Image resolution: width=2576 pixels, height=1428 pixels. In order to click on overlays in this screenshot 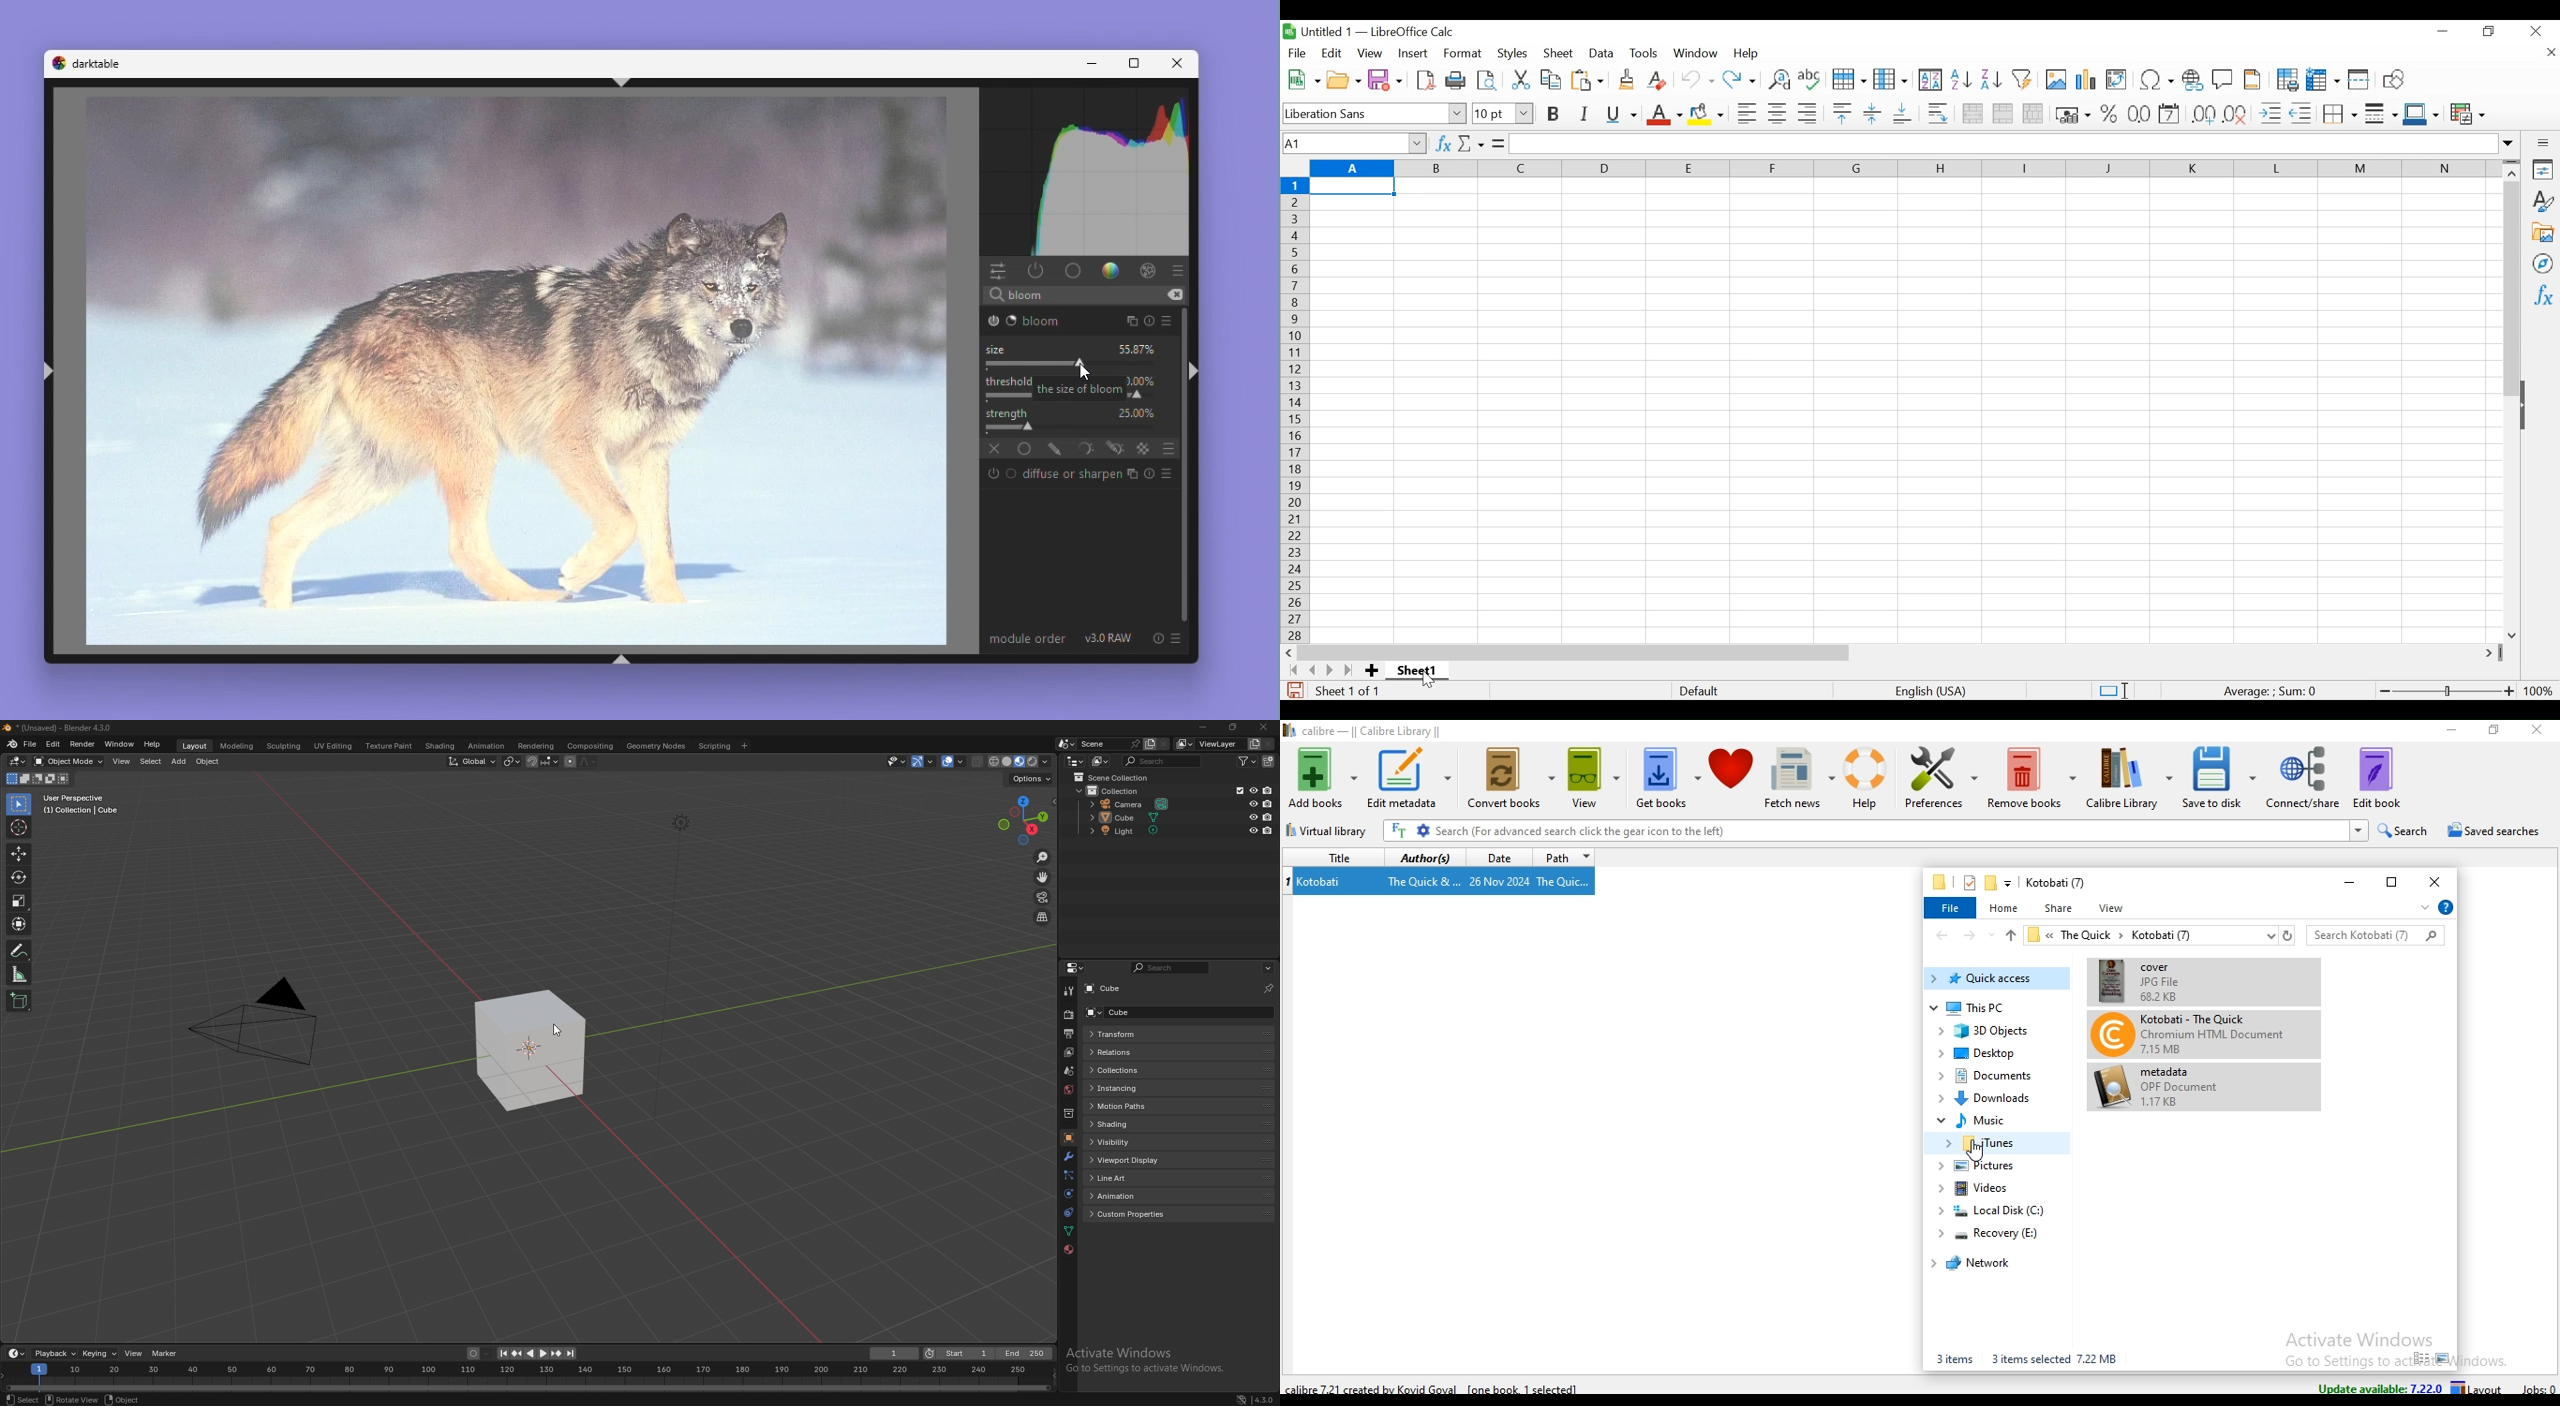, I will do `click(953, 762)`.